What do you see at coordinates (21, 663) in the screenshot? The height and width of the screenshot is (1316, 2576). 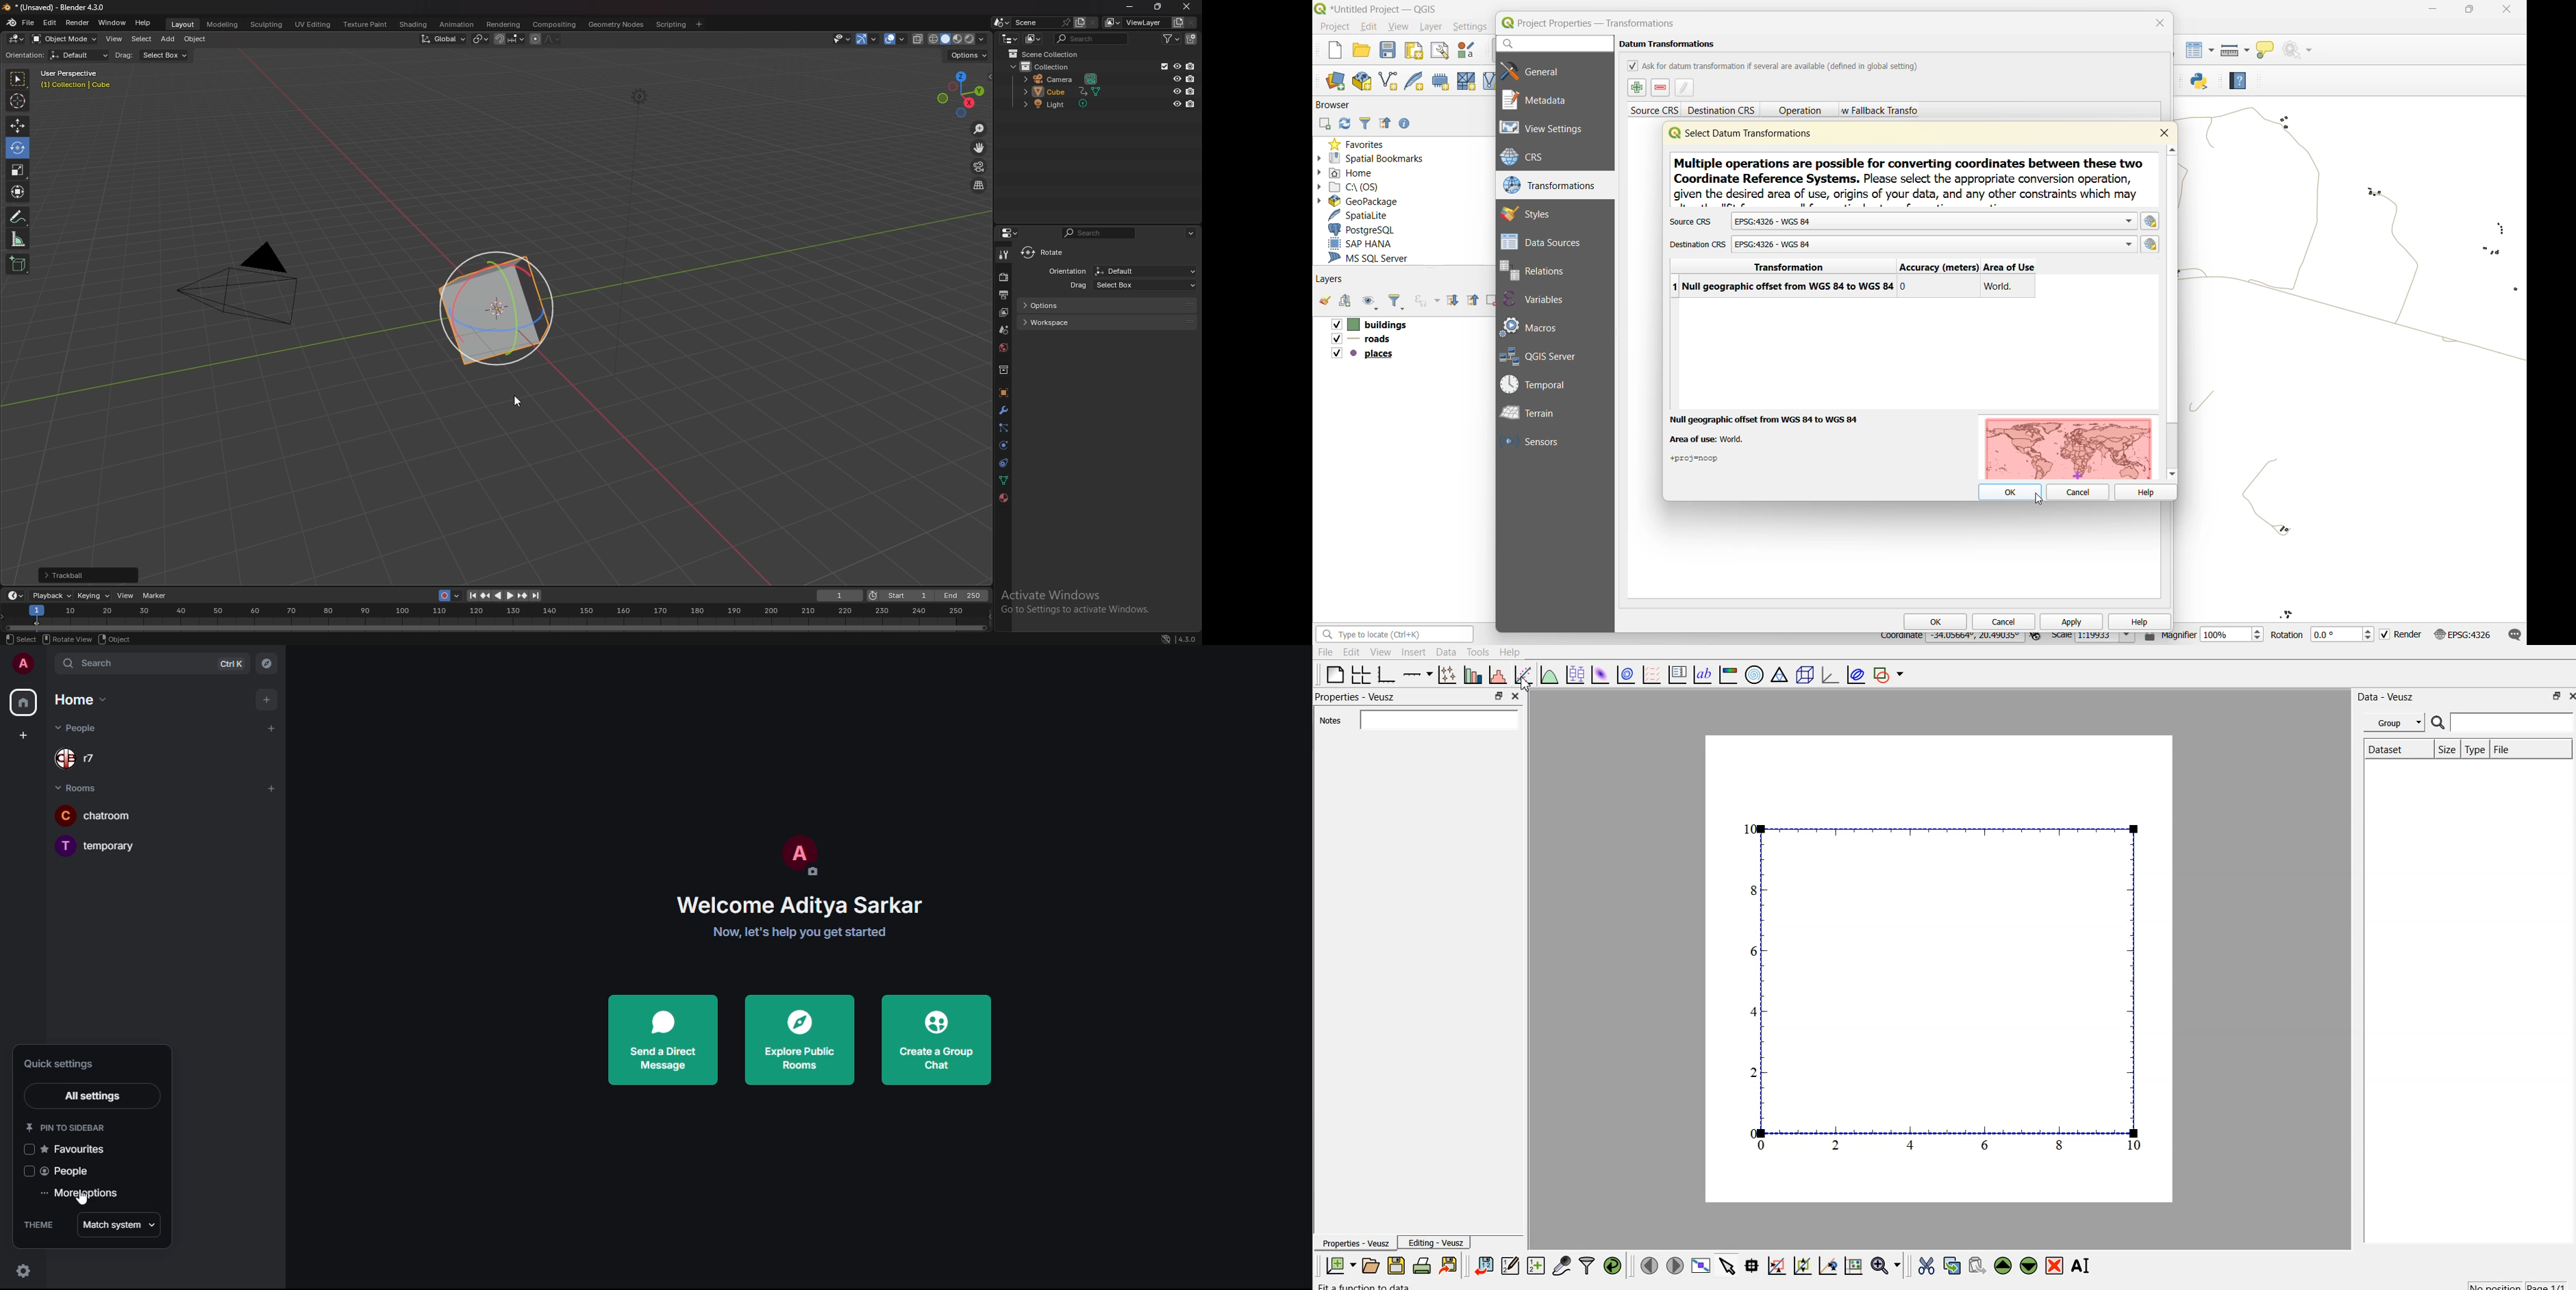 I see `profile` at bounding box center [21, 663].